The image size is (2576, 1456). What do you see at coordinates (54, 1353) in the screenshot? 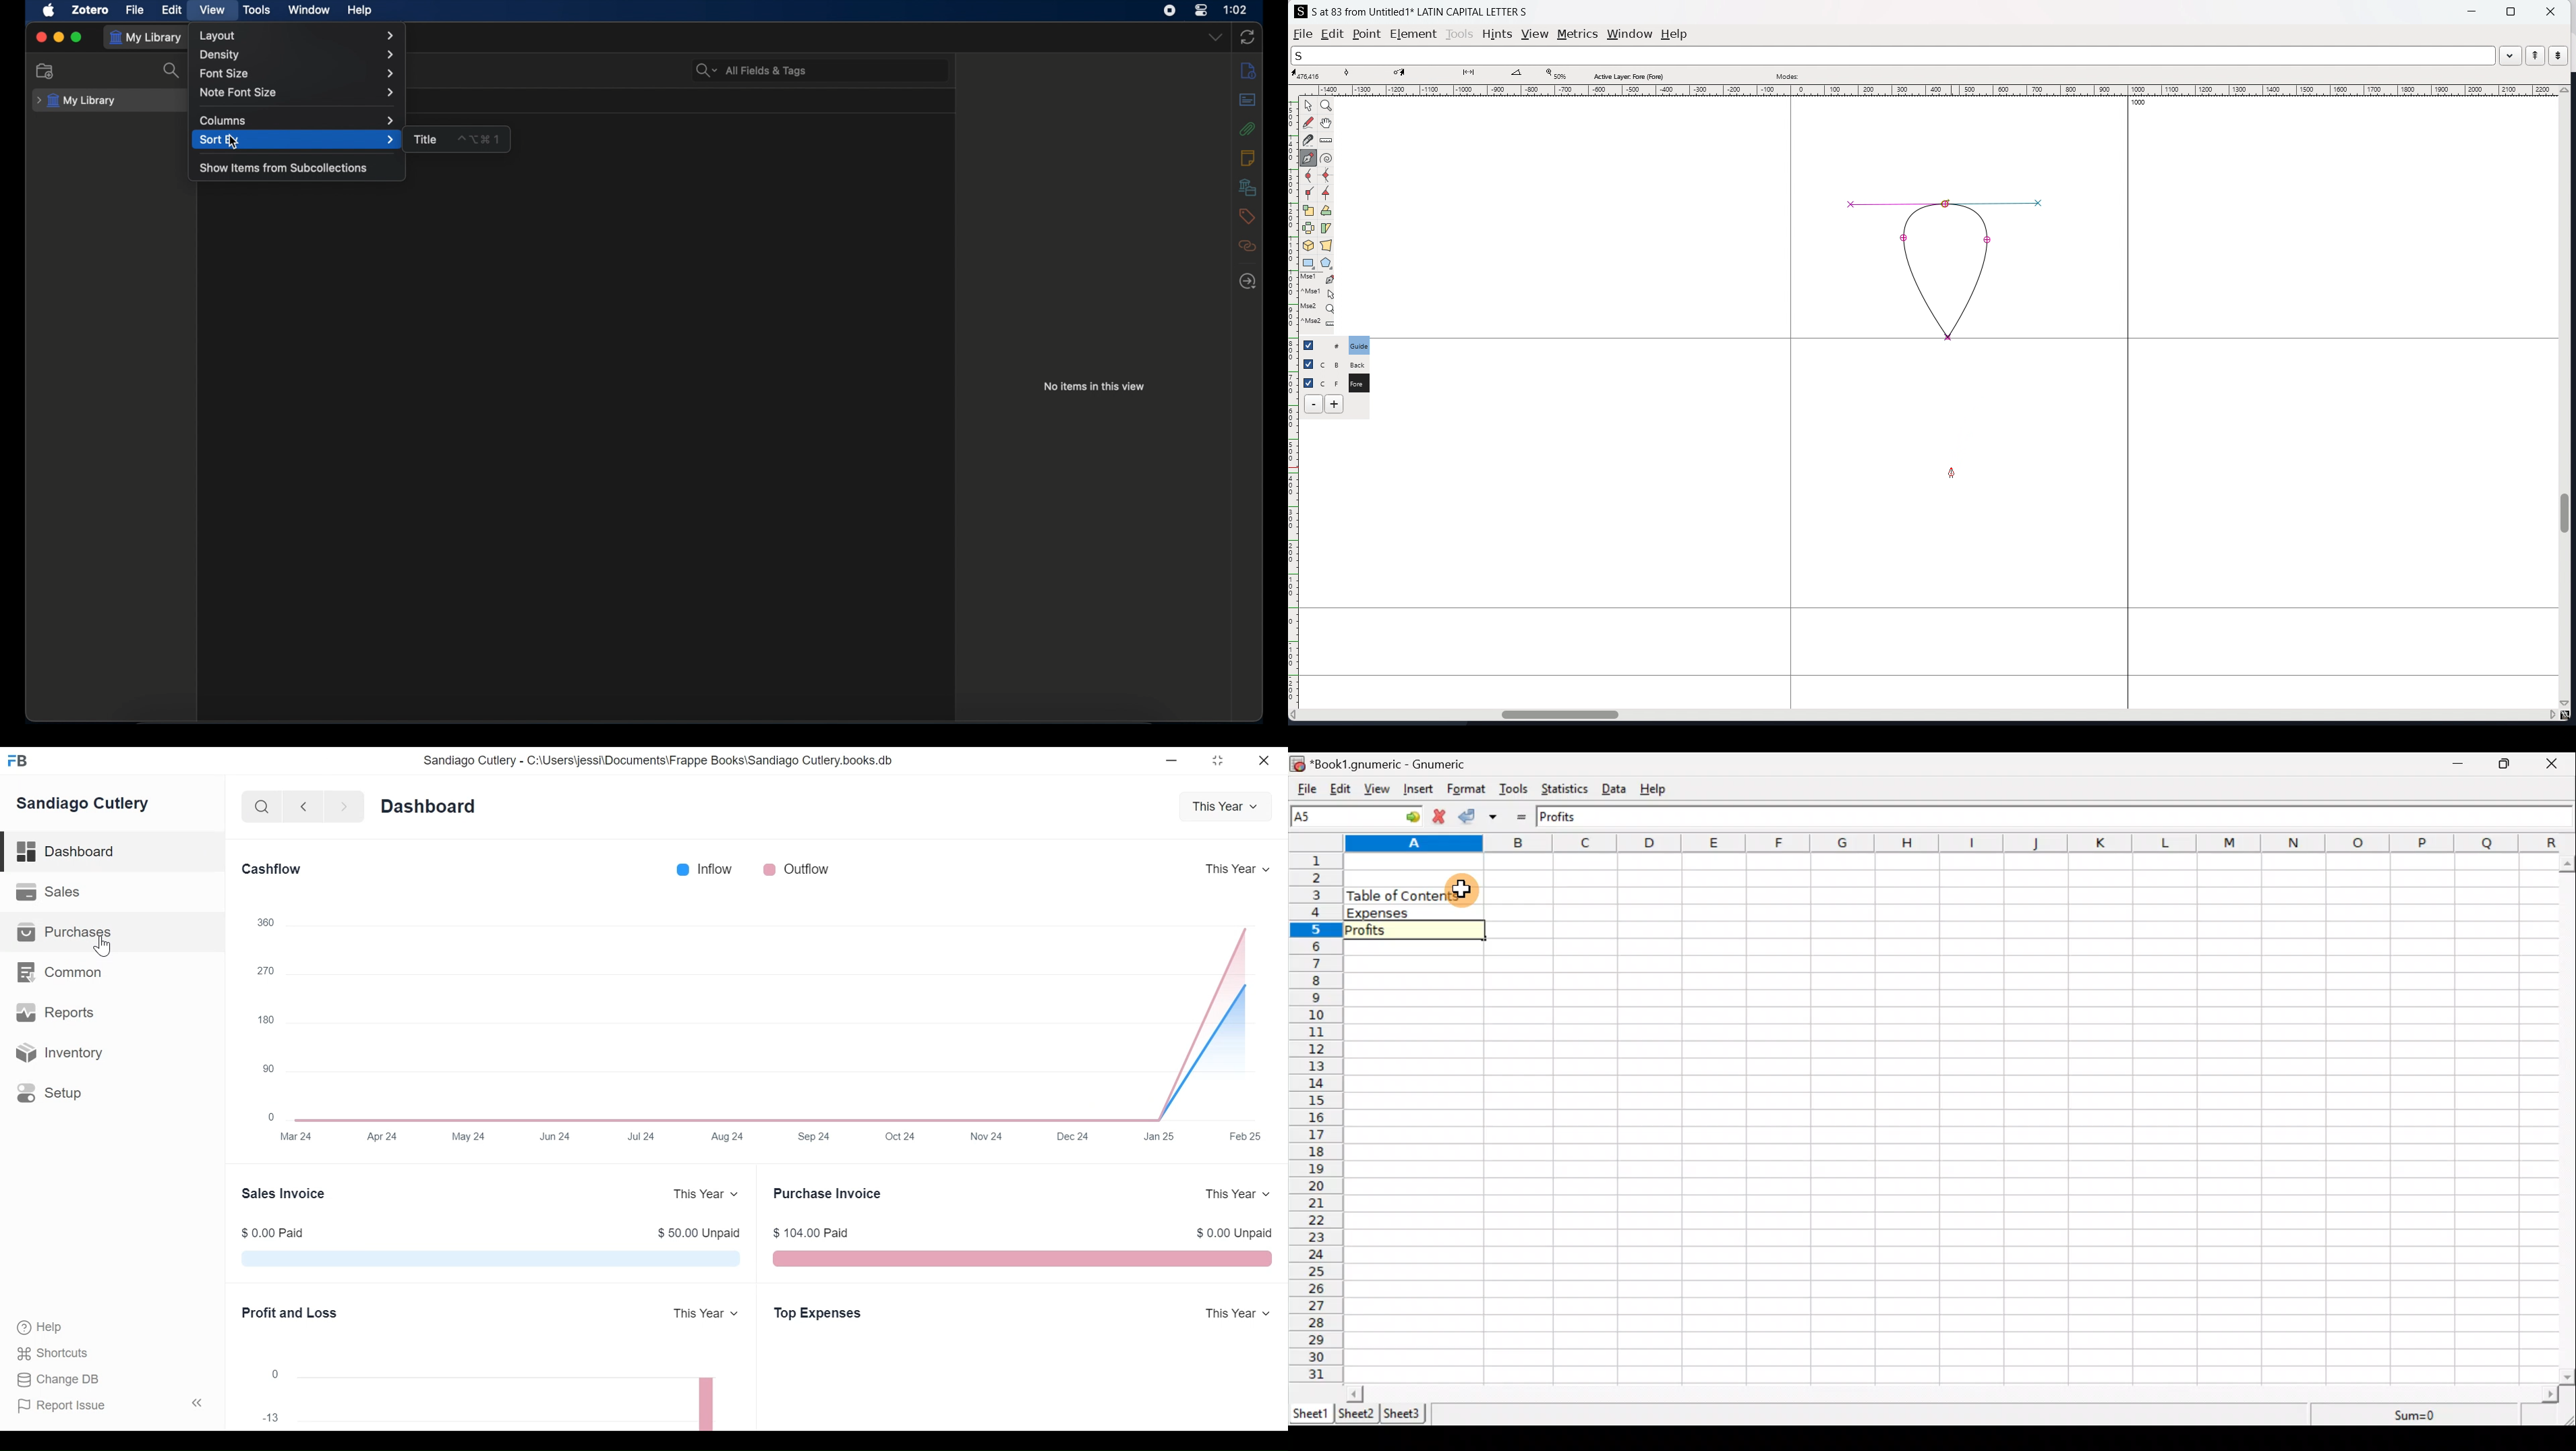
I see `Shortcuts` at bounding box center [54, 1353].